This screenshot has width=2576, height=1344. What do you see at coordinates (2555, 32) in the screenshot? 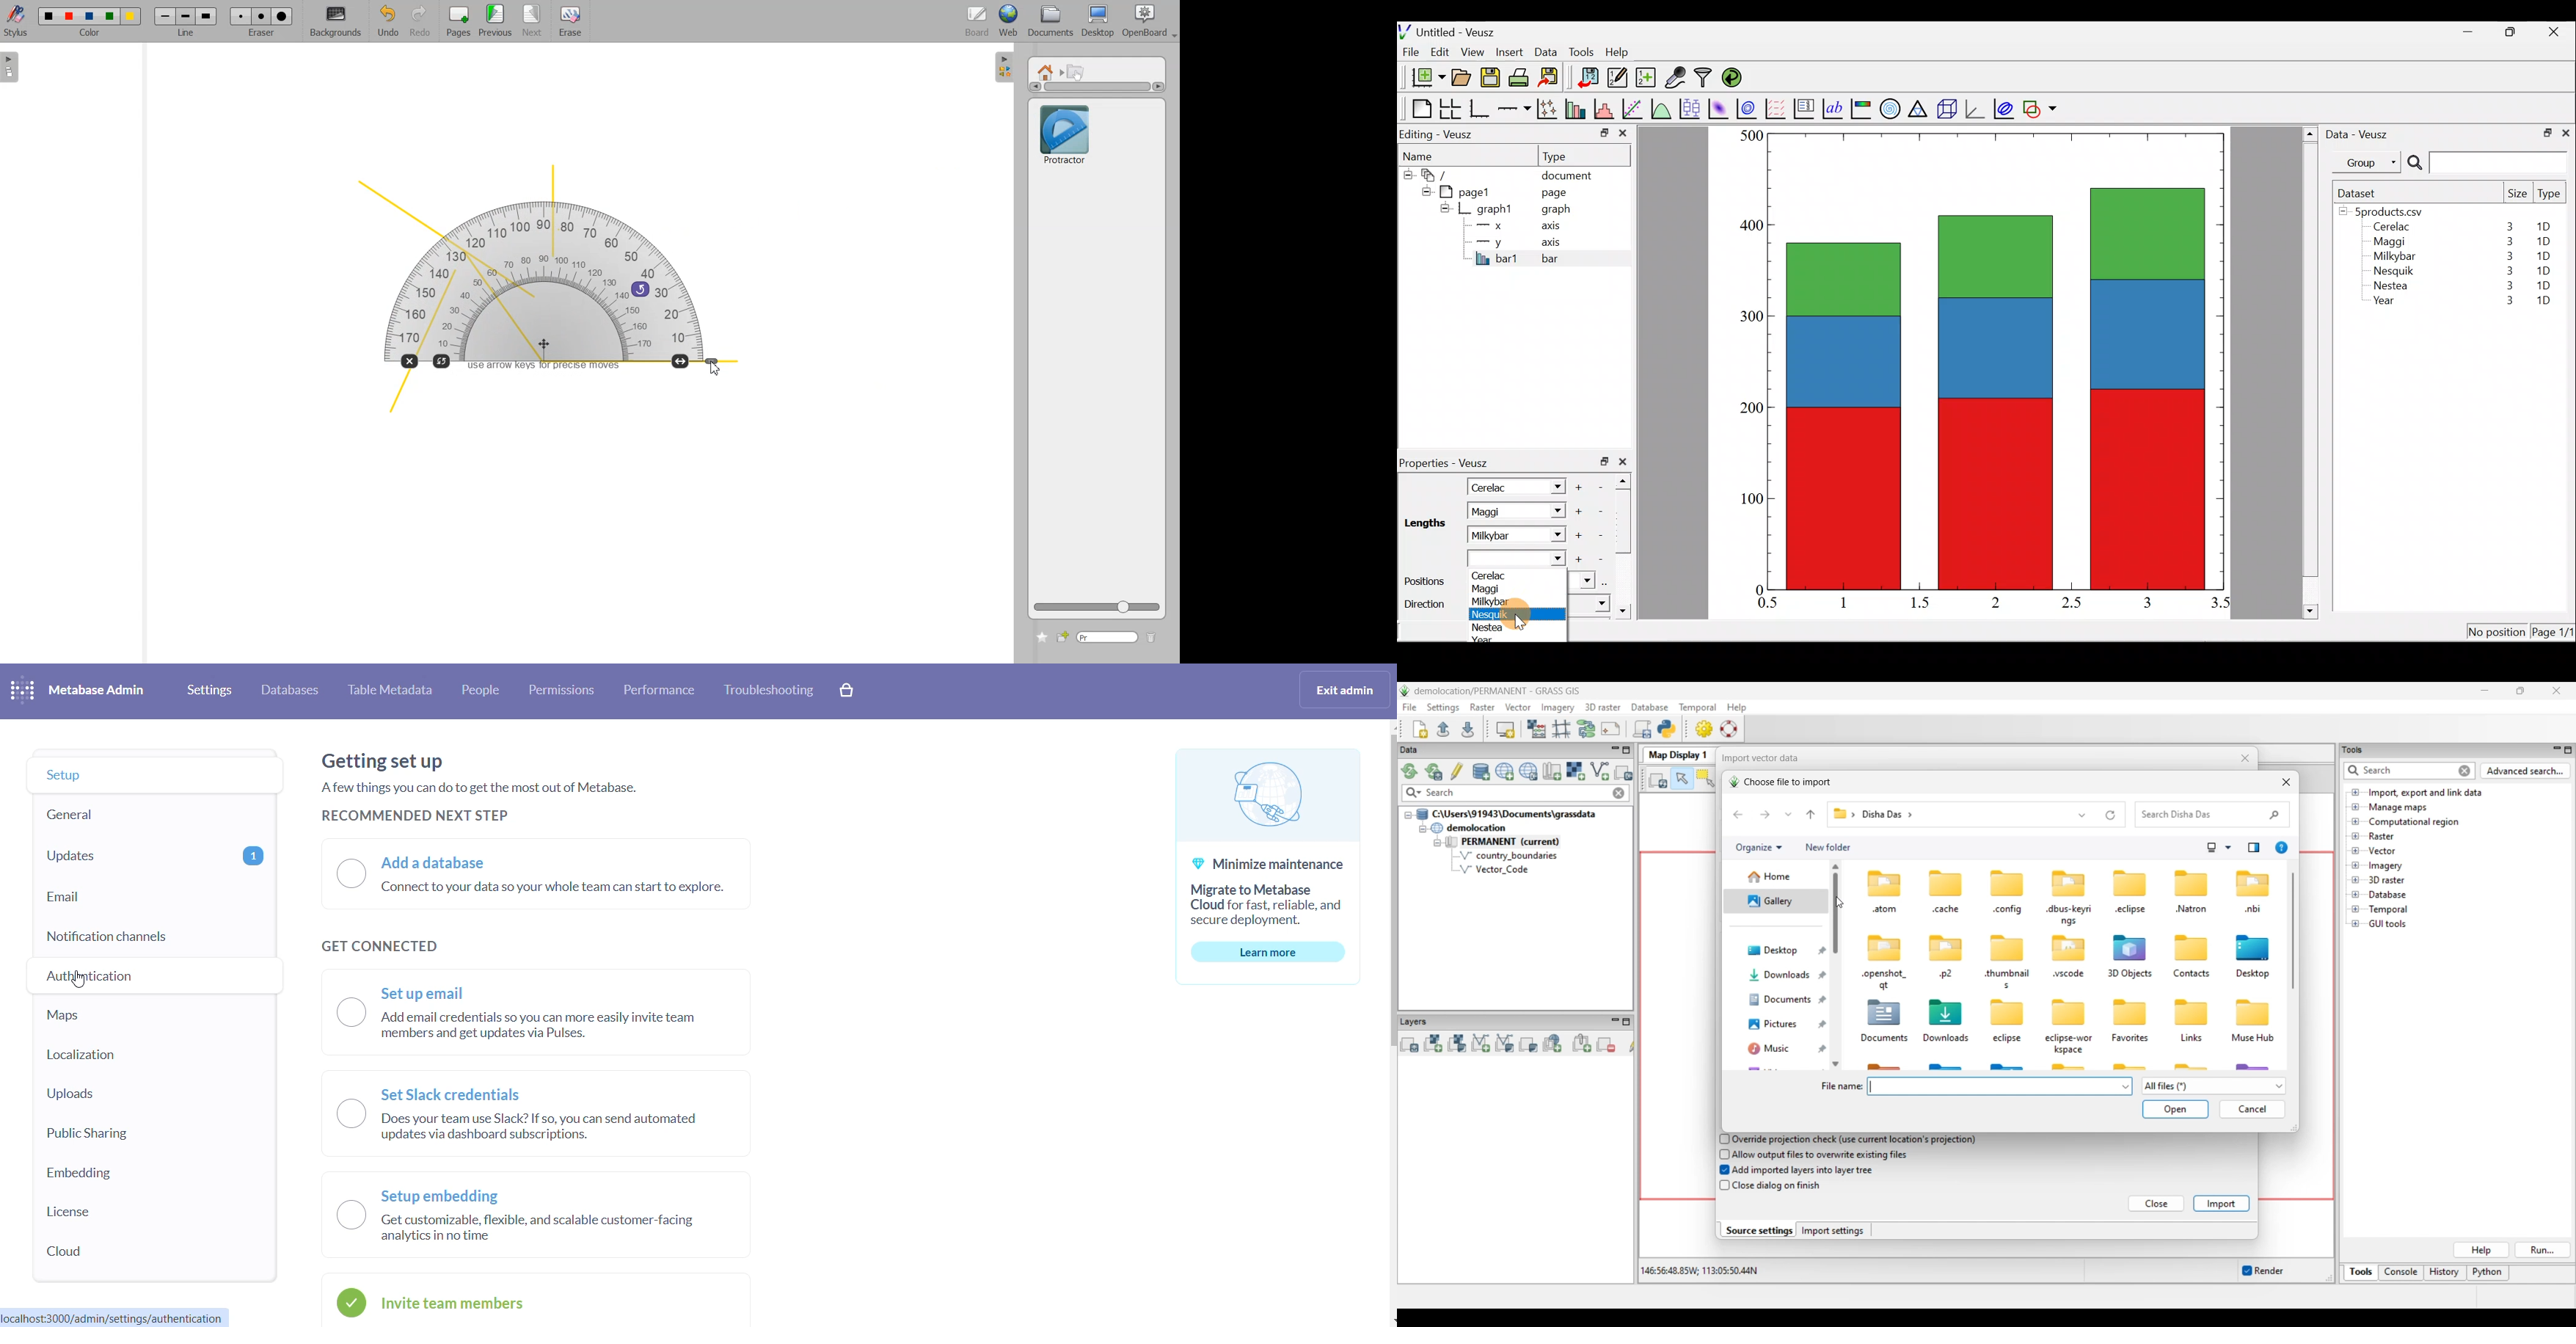
I see `close` at bounding box center [2555, 32].